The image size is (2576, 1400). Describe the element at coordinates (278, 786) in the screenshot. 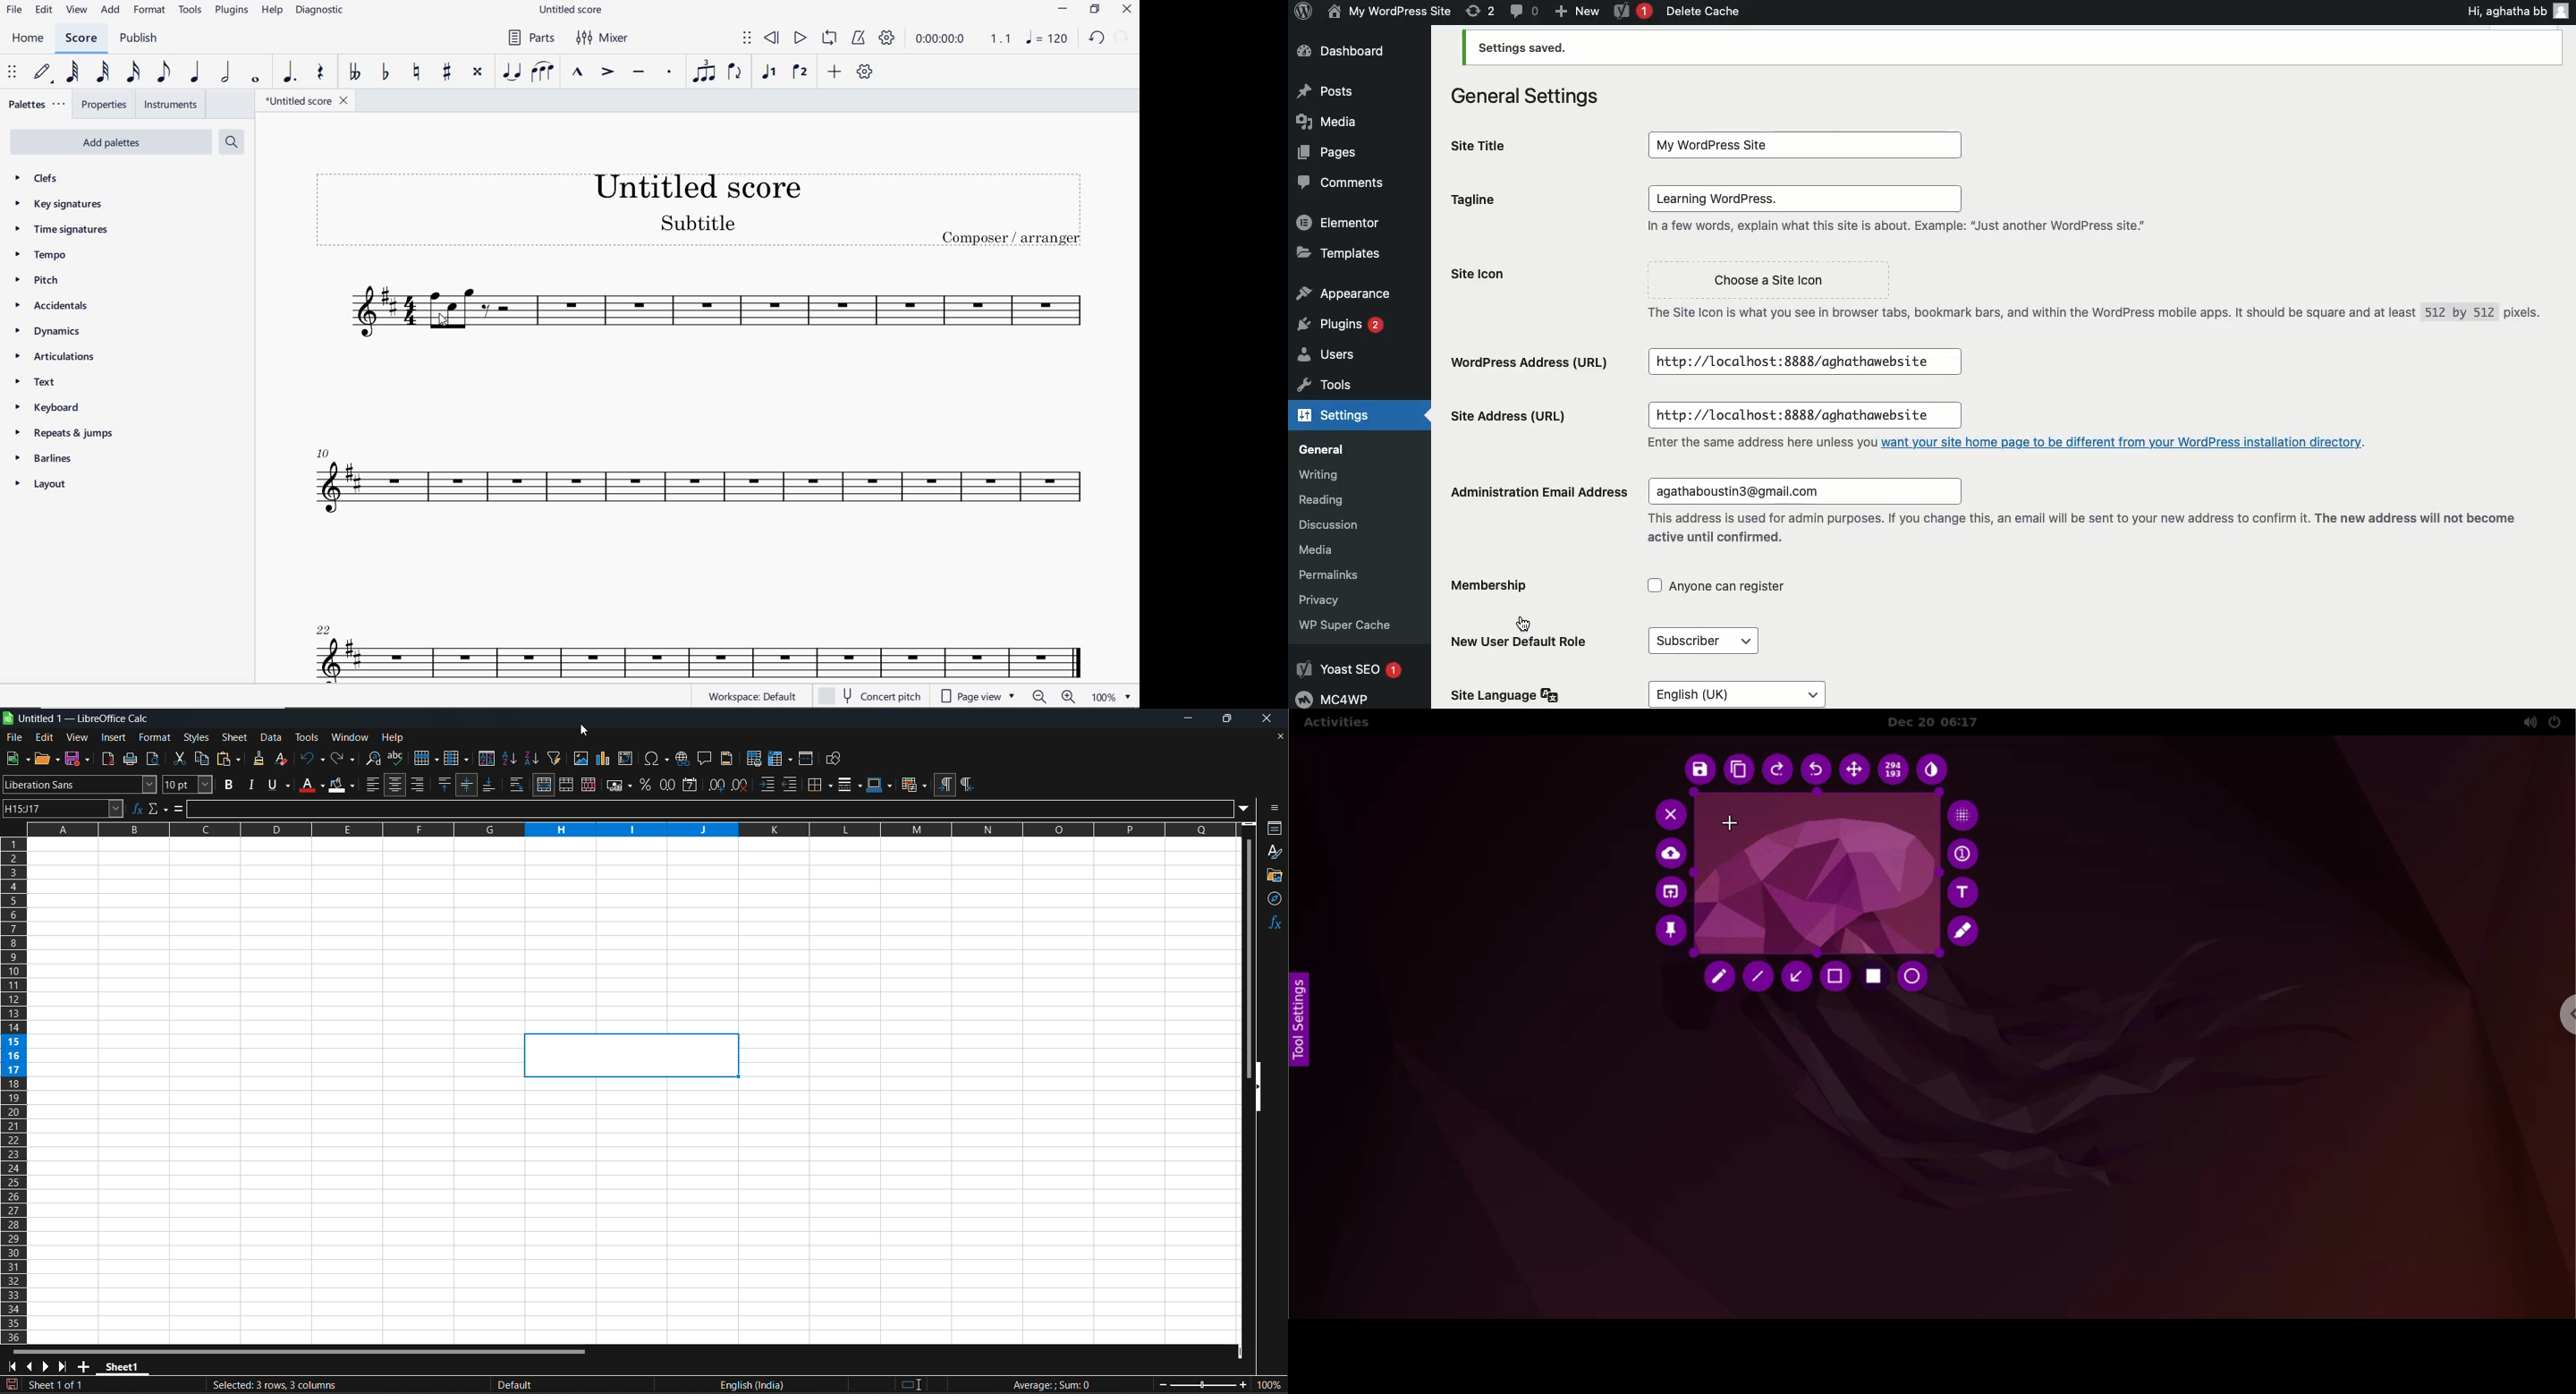

I see `underline` at that location.